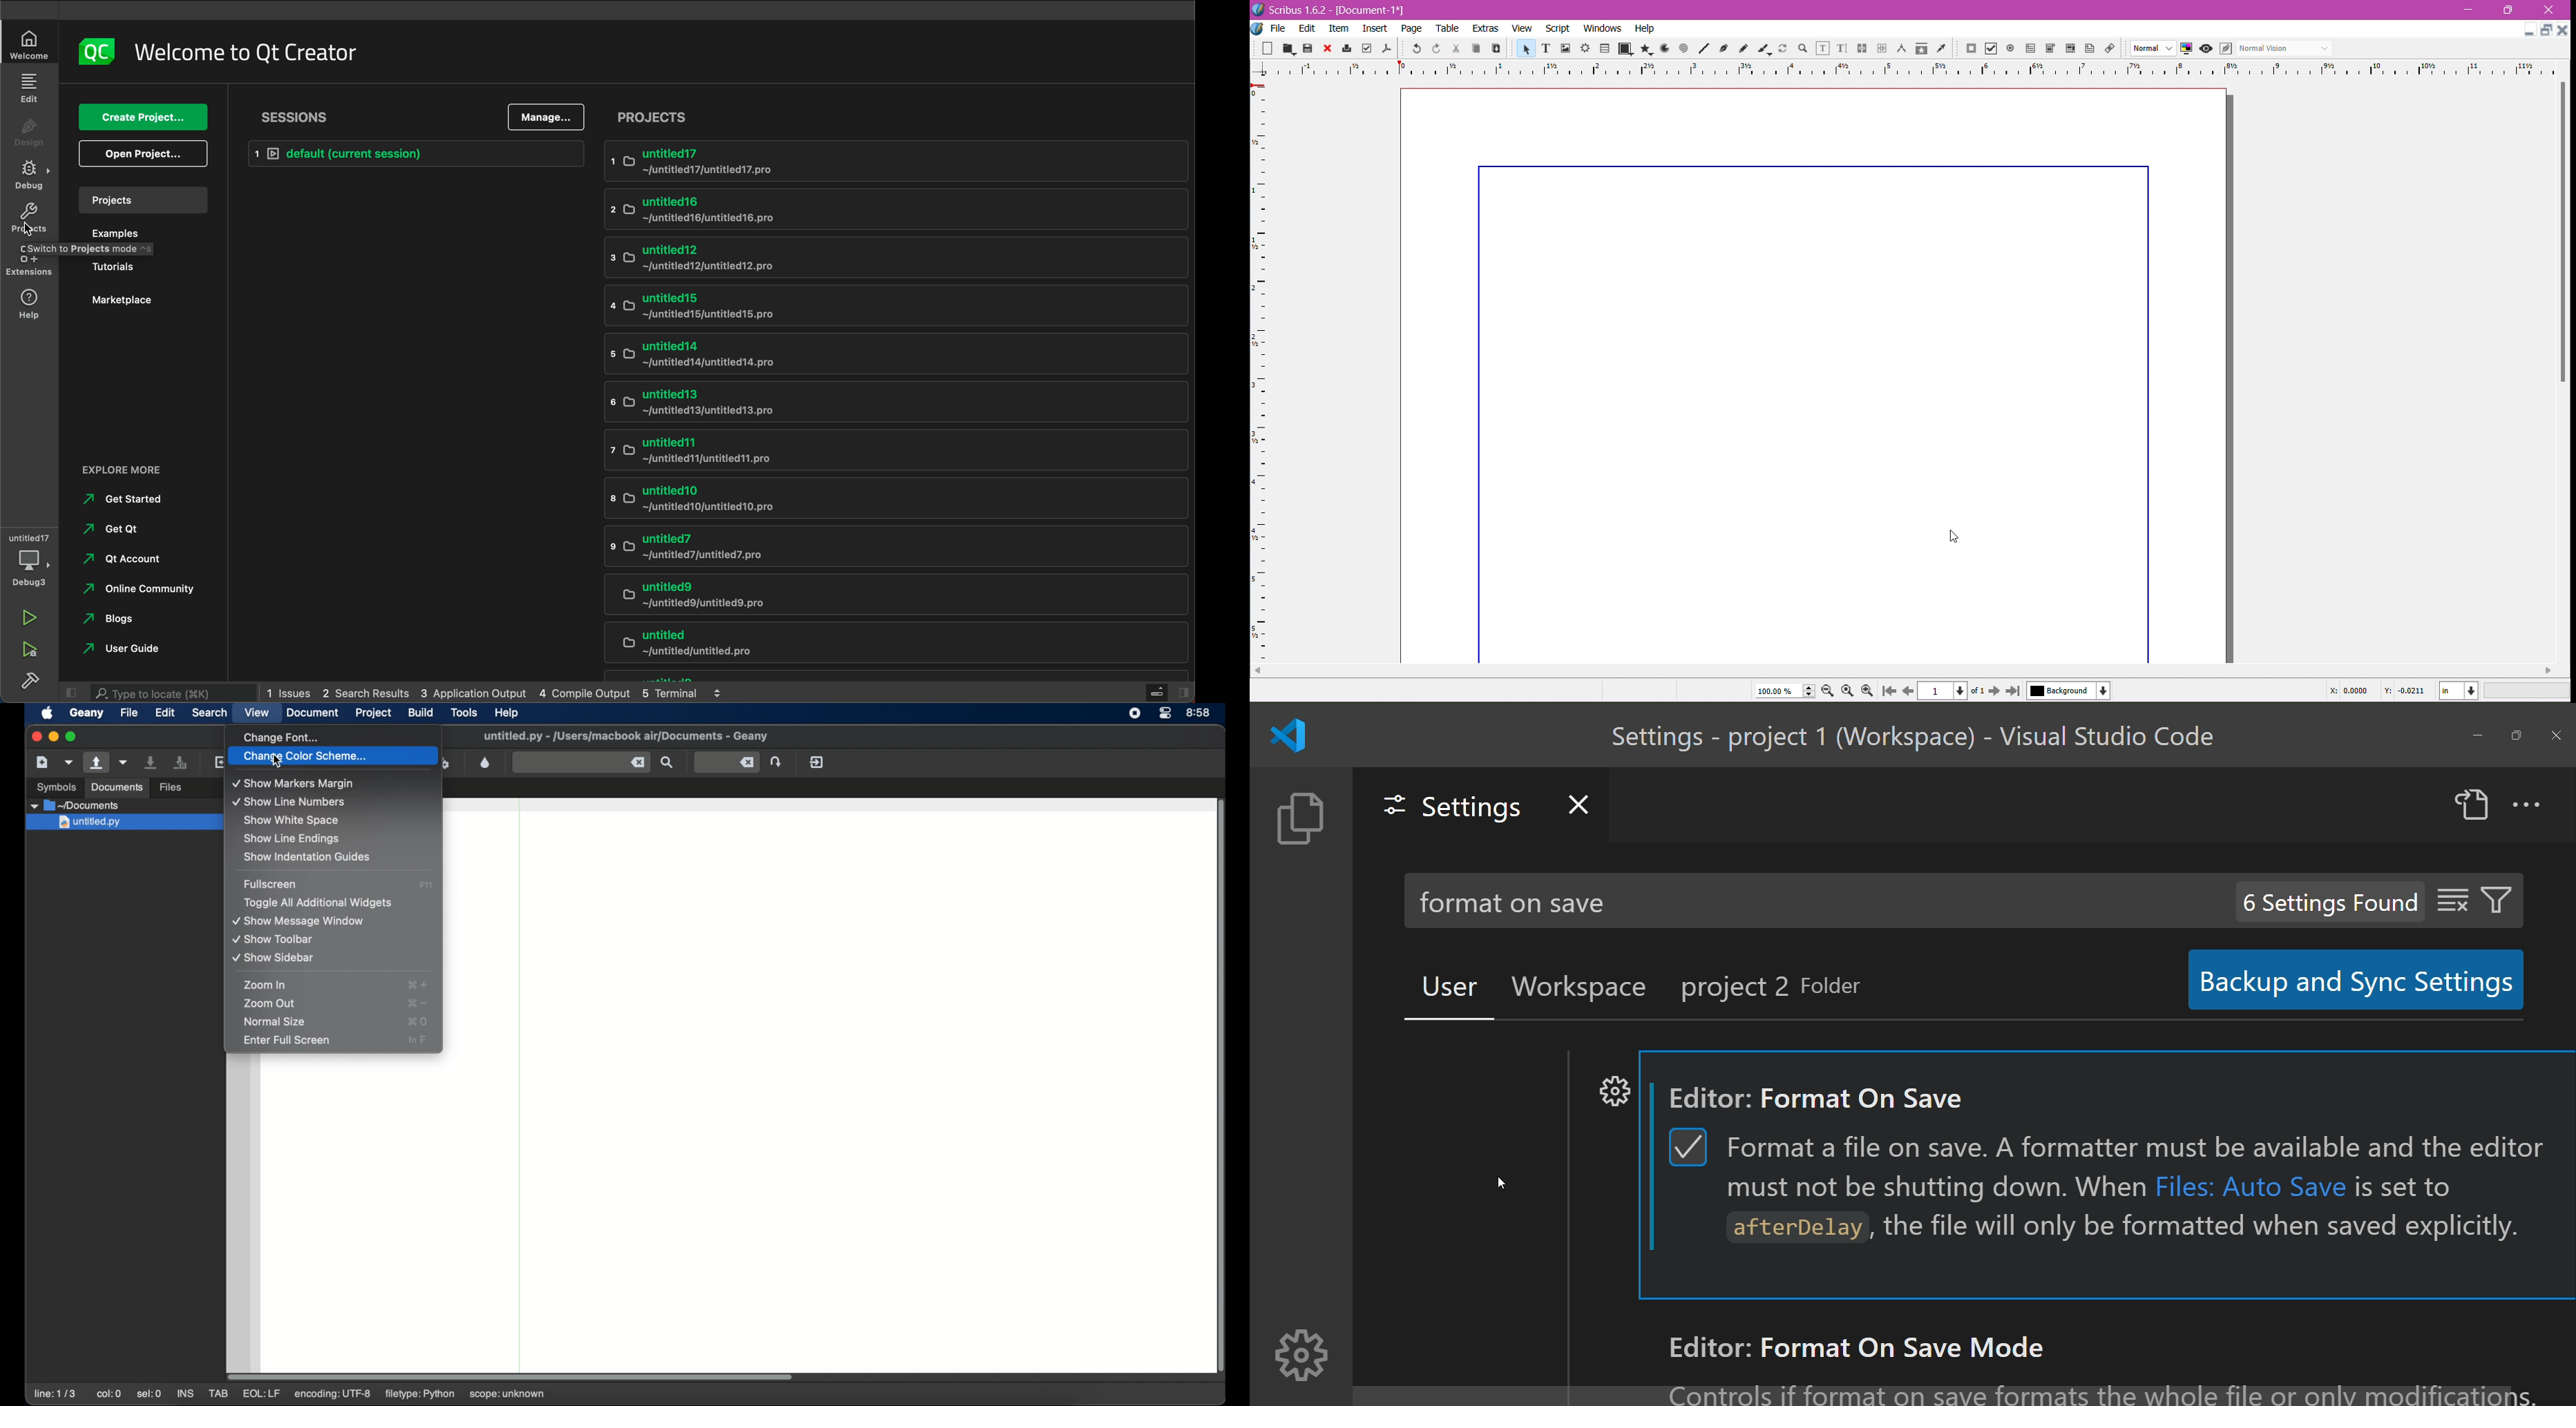 This screenshot has width=2576, height=1428. What do you see at coordinates (290, 693) in the screenshot?
I see `issues` at bounding box center [290, 693].